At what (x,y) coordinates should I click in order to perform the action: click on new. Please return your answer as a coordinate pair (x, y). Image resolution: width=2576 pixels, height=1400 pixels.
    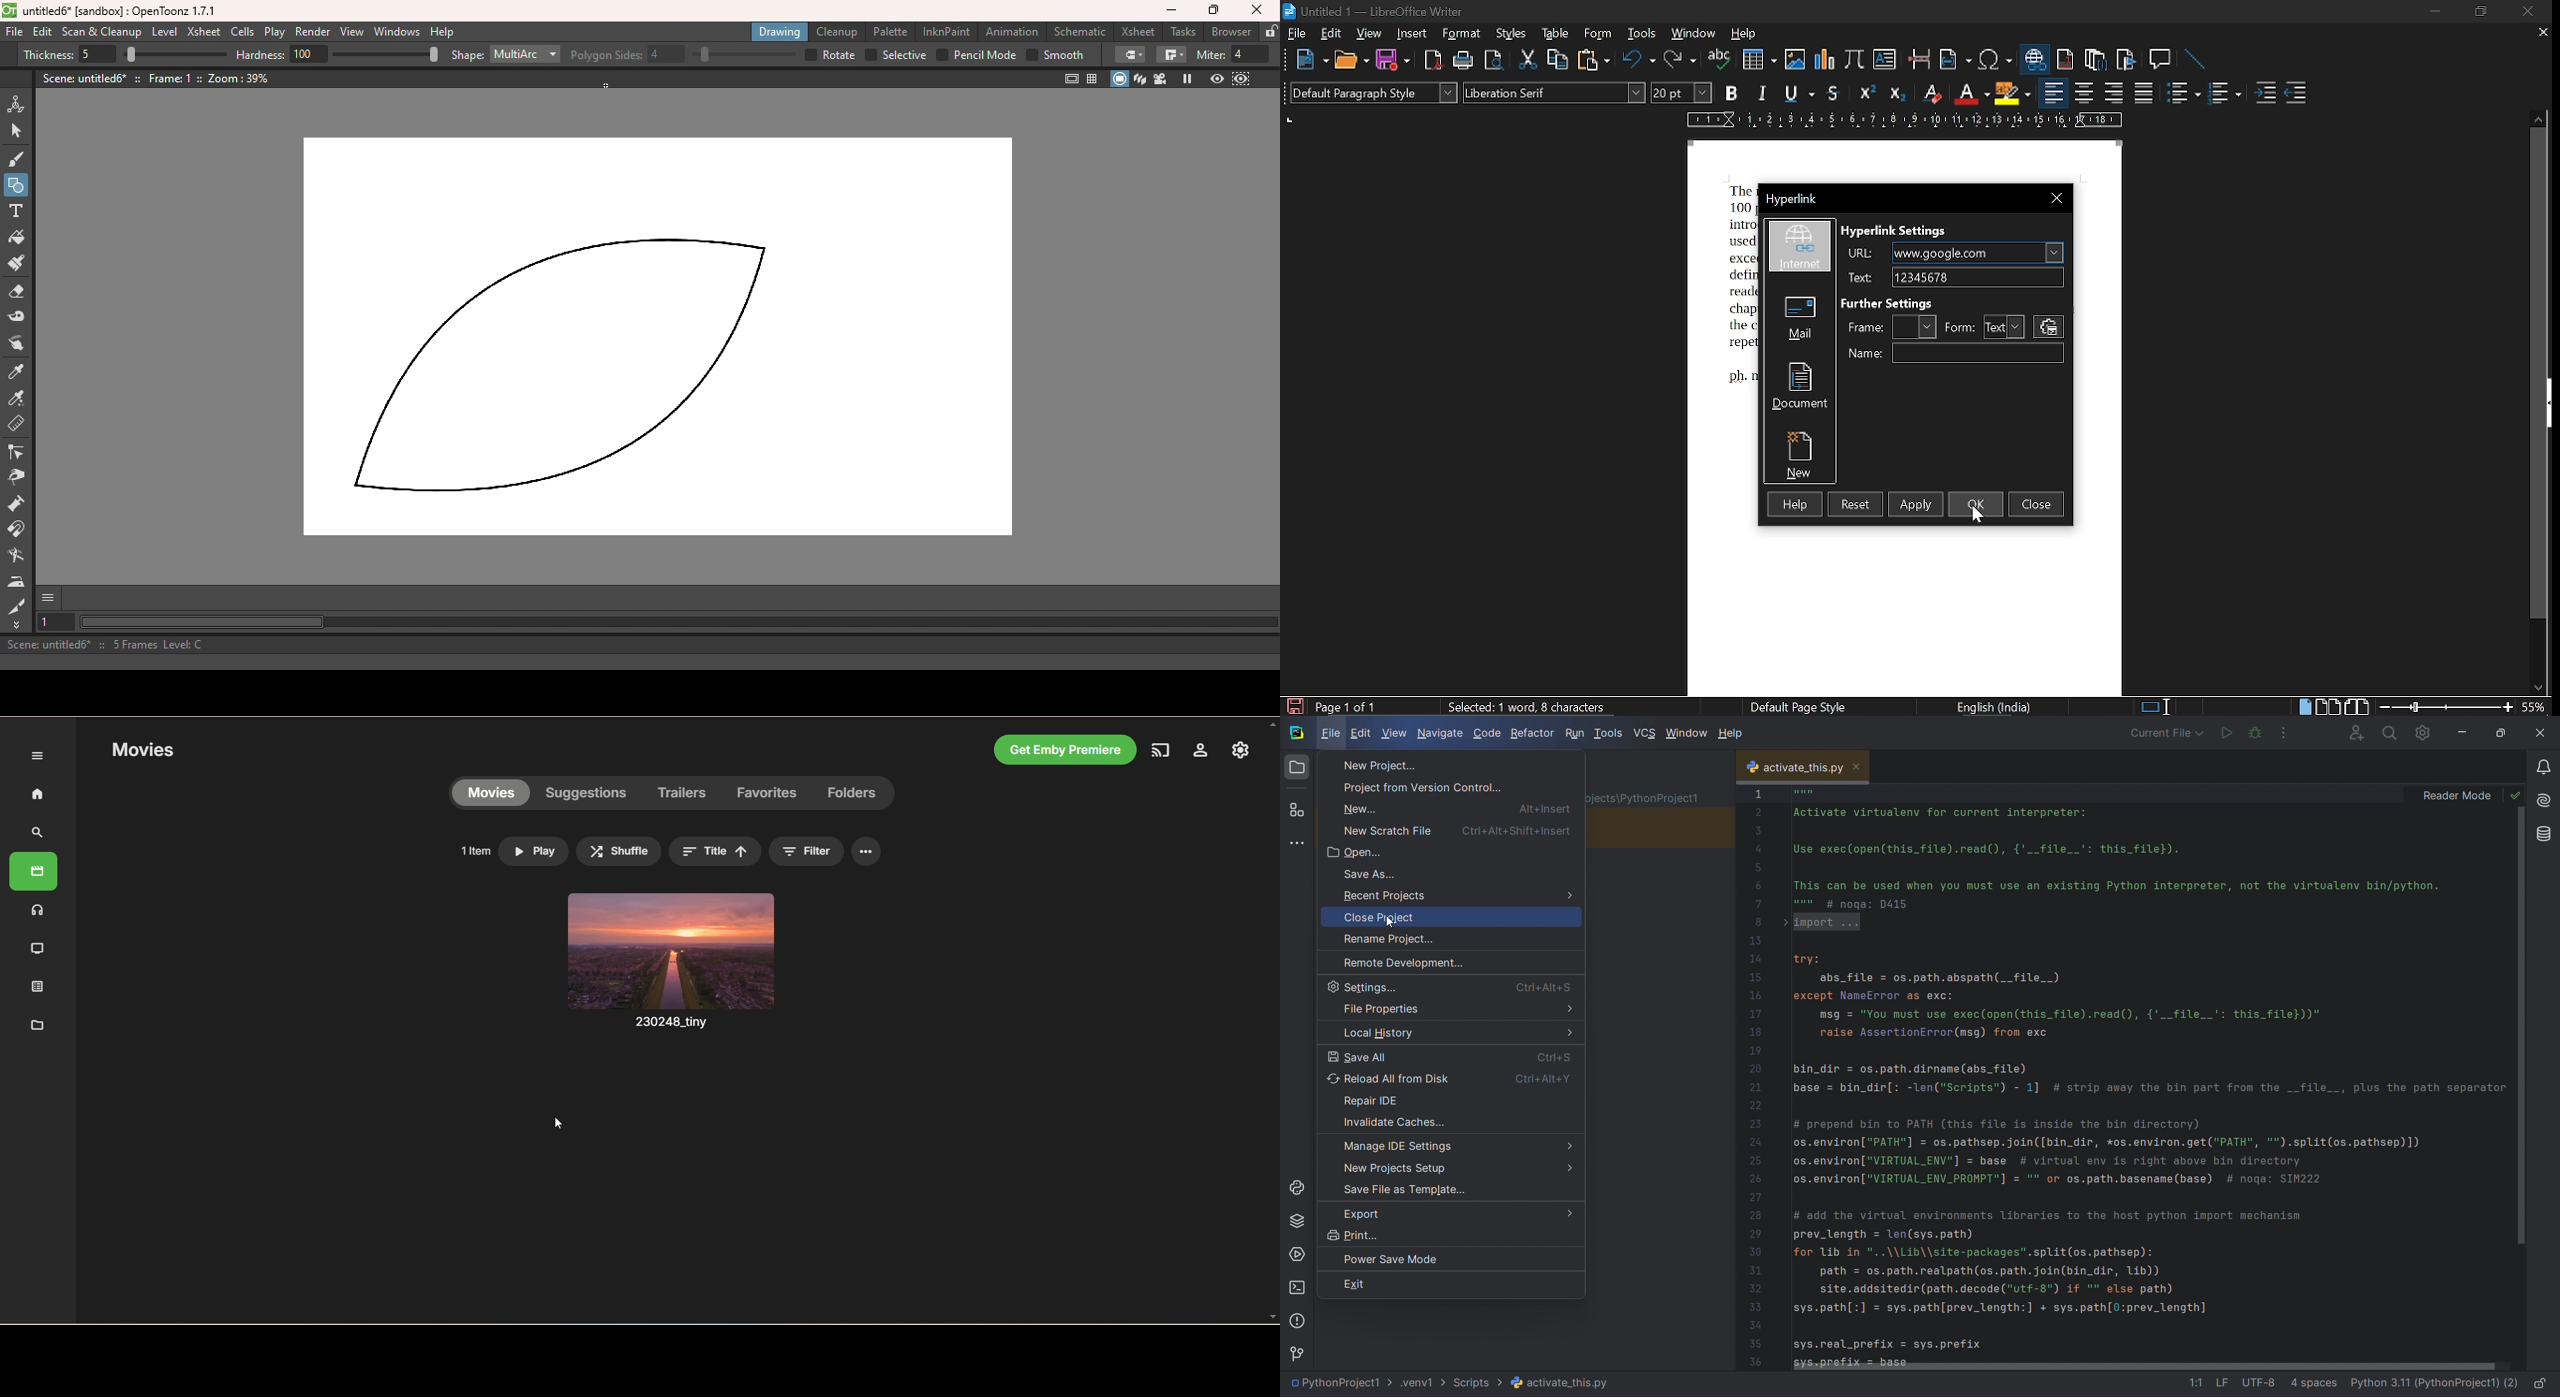
    Looking at the image, I should click on (1800, 452).